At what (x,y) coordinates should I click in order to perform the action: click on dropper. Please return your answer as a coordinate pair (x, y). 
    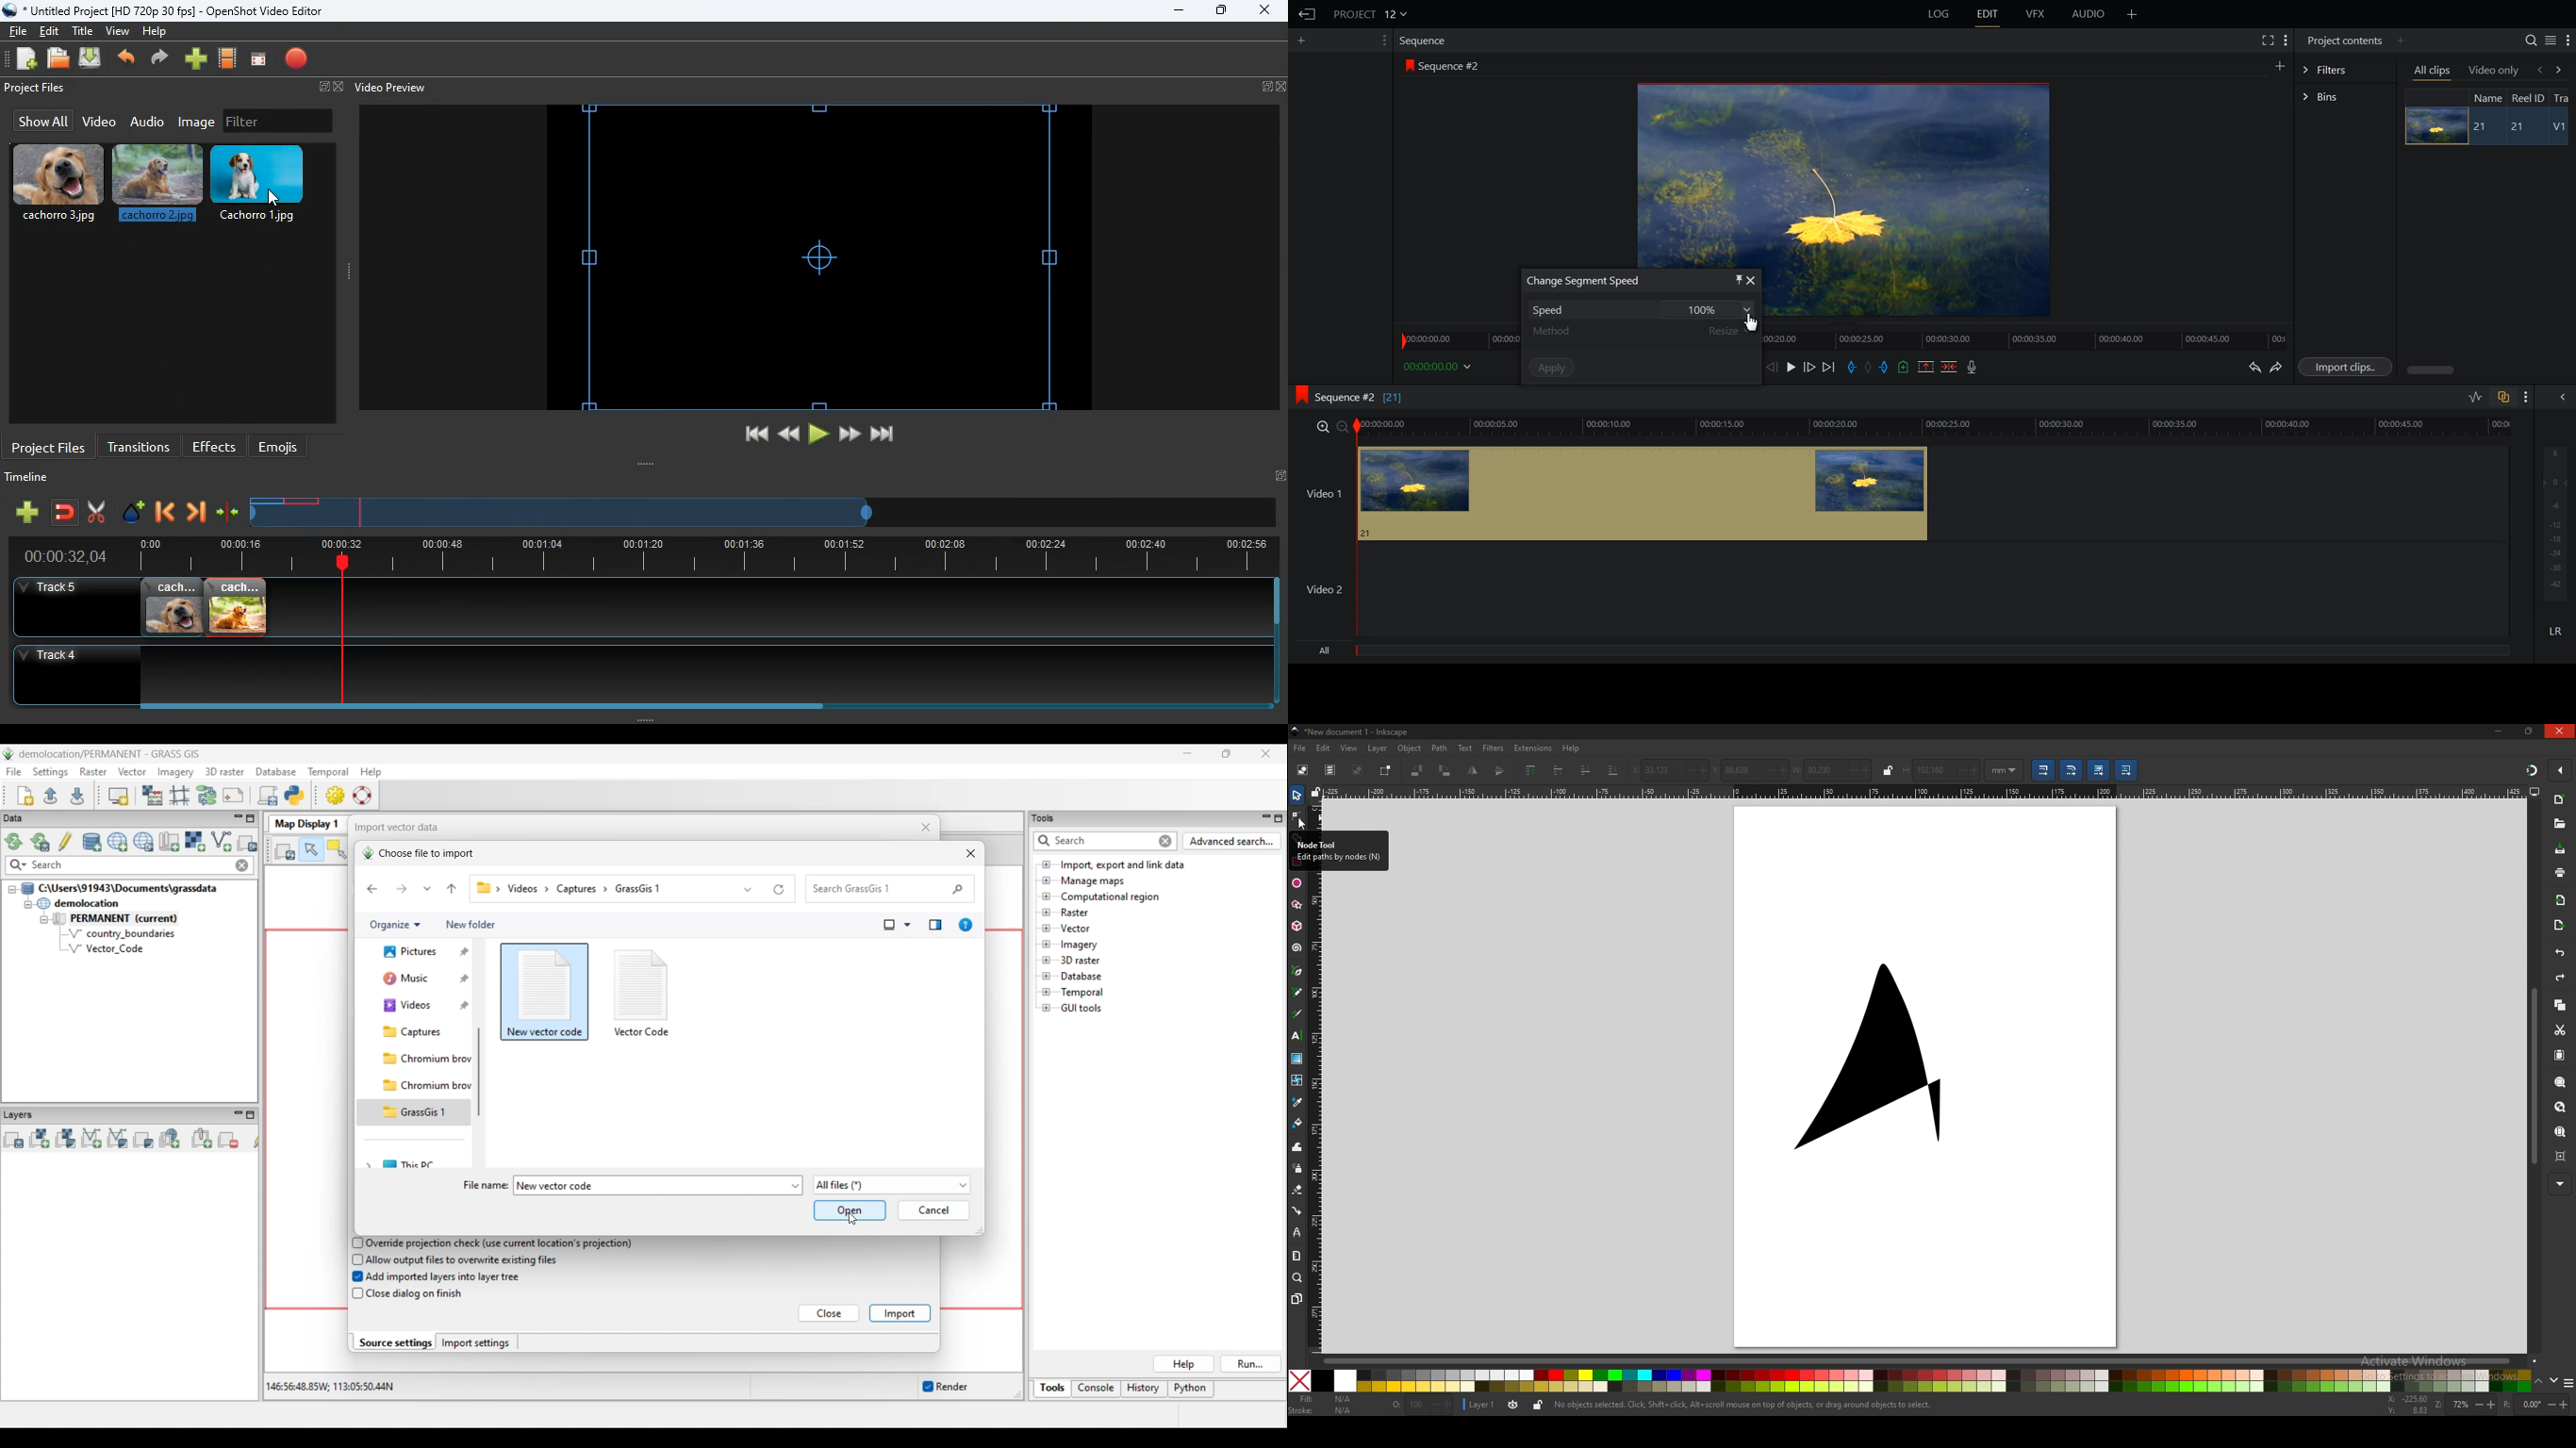
    Looking at the image, I should click on (1297, 1102).